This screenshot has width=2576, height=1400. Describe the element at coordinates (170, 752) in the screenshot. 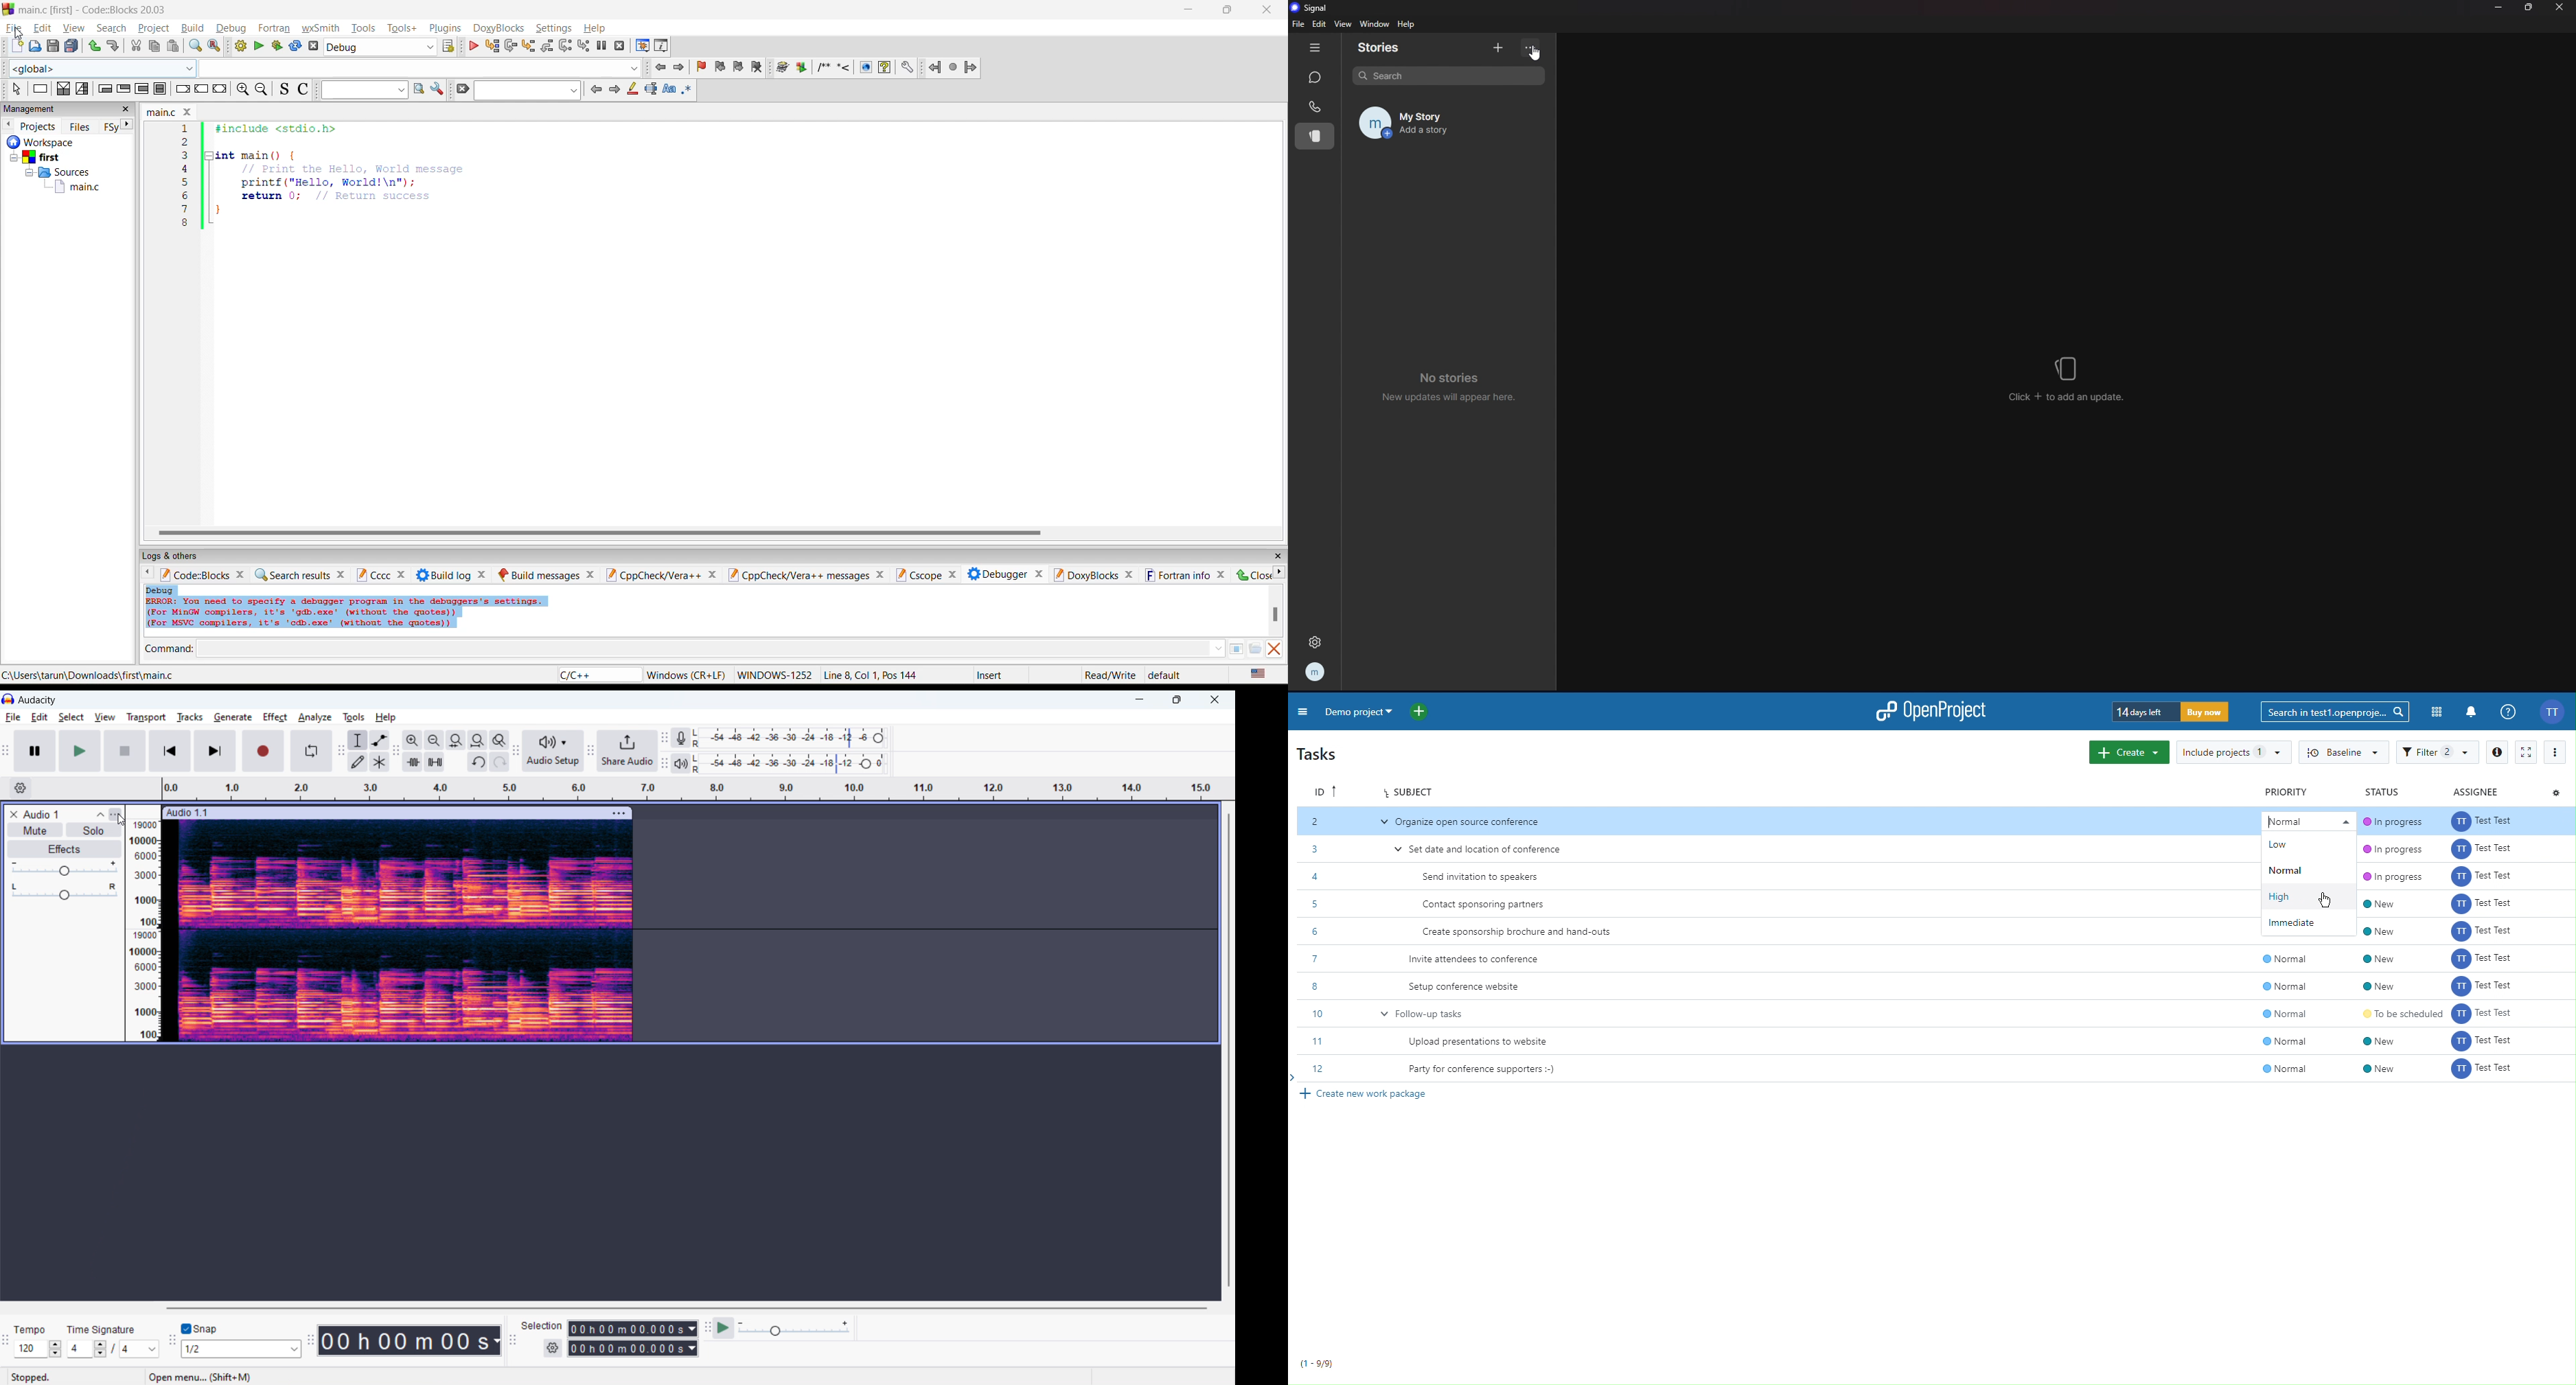

I see `skip to start` at that location.